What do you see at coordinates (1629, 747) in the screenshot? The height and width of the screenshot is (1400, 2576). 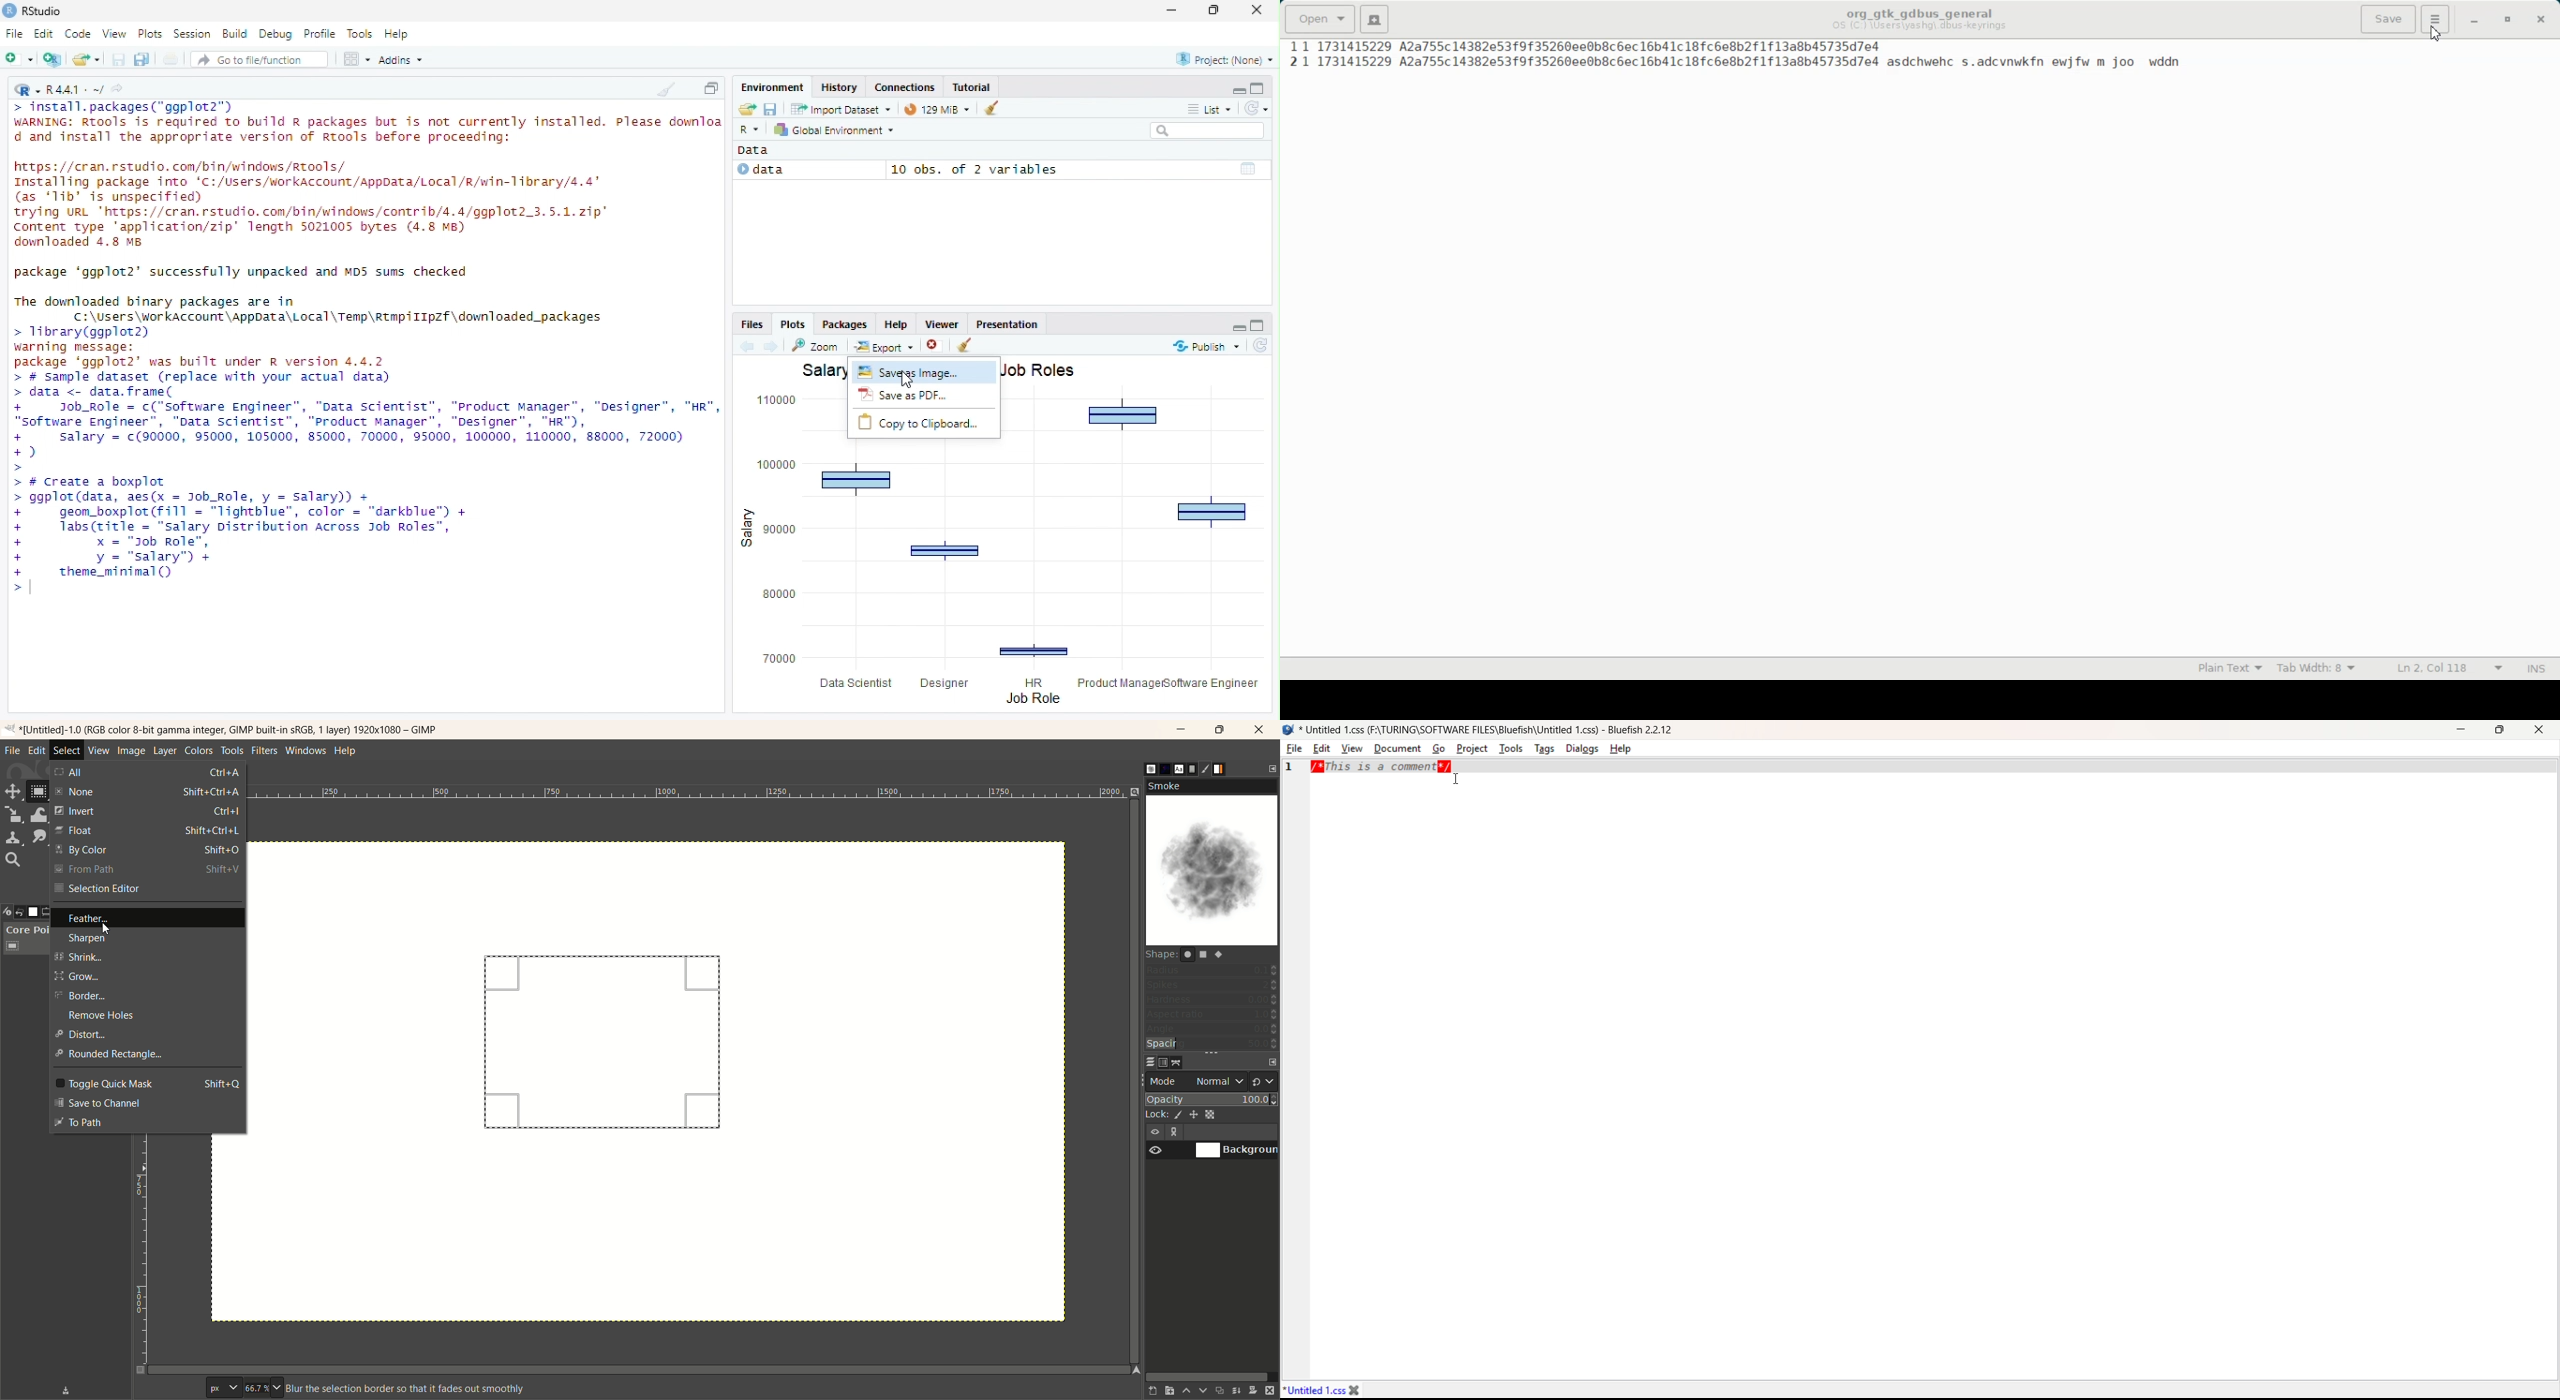 I see `Help` at bounding box center [1629, 747].